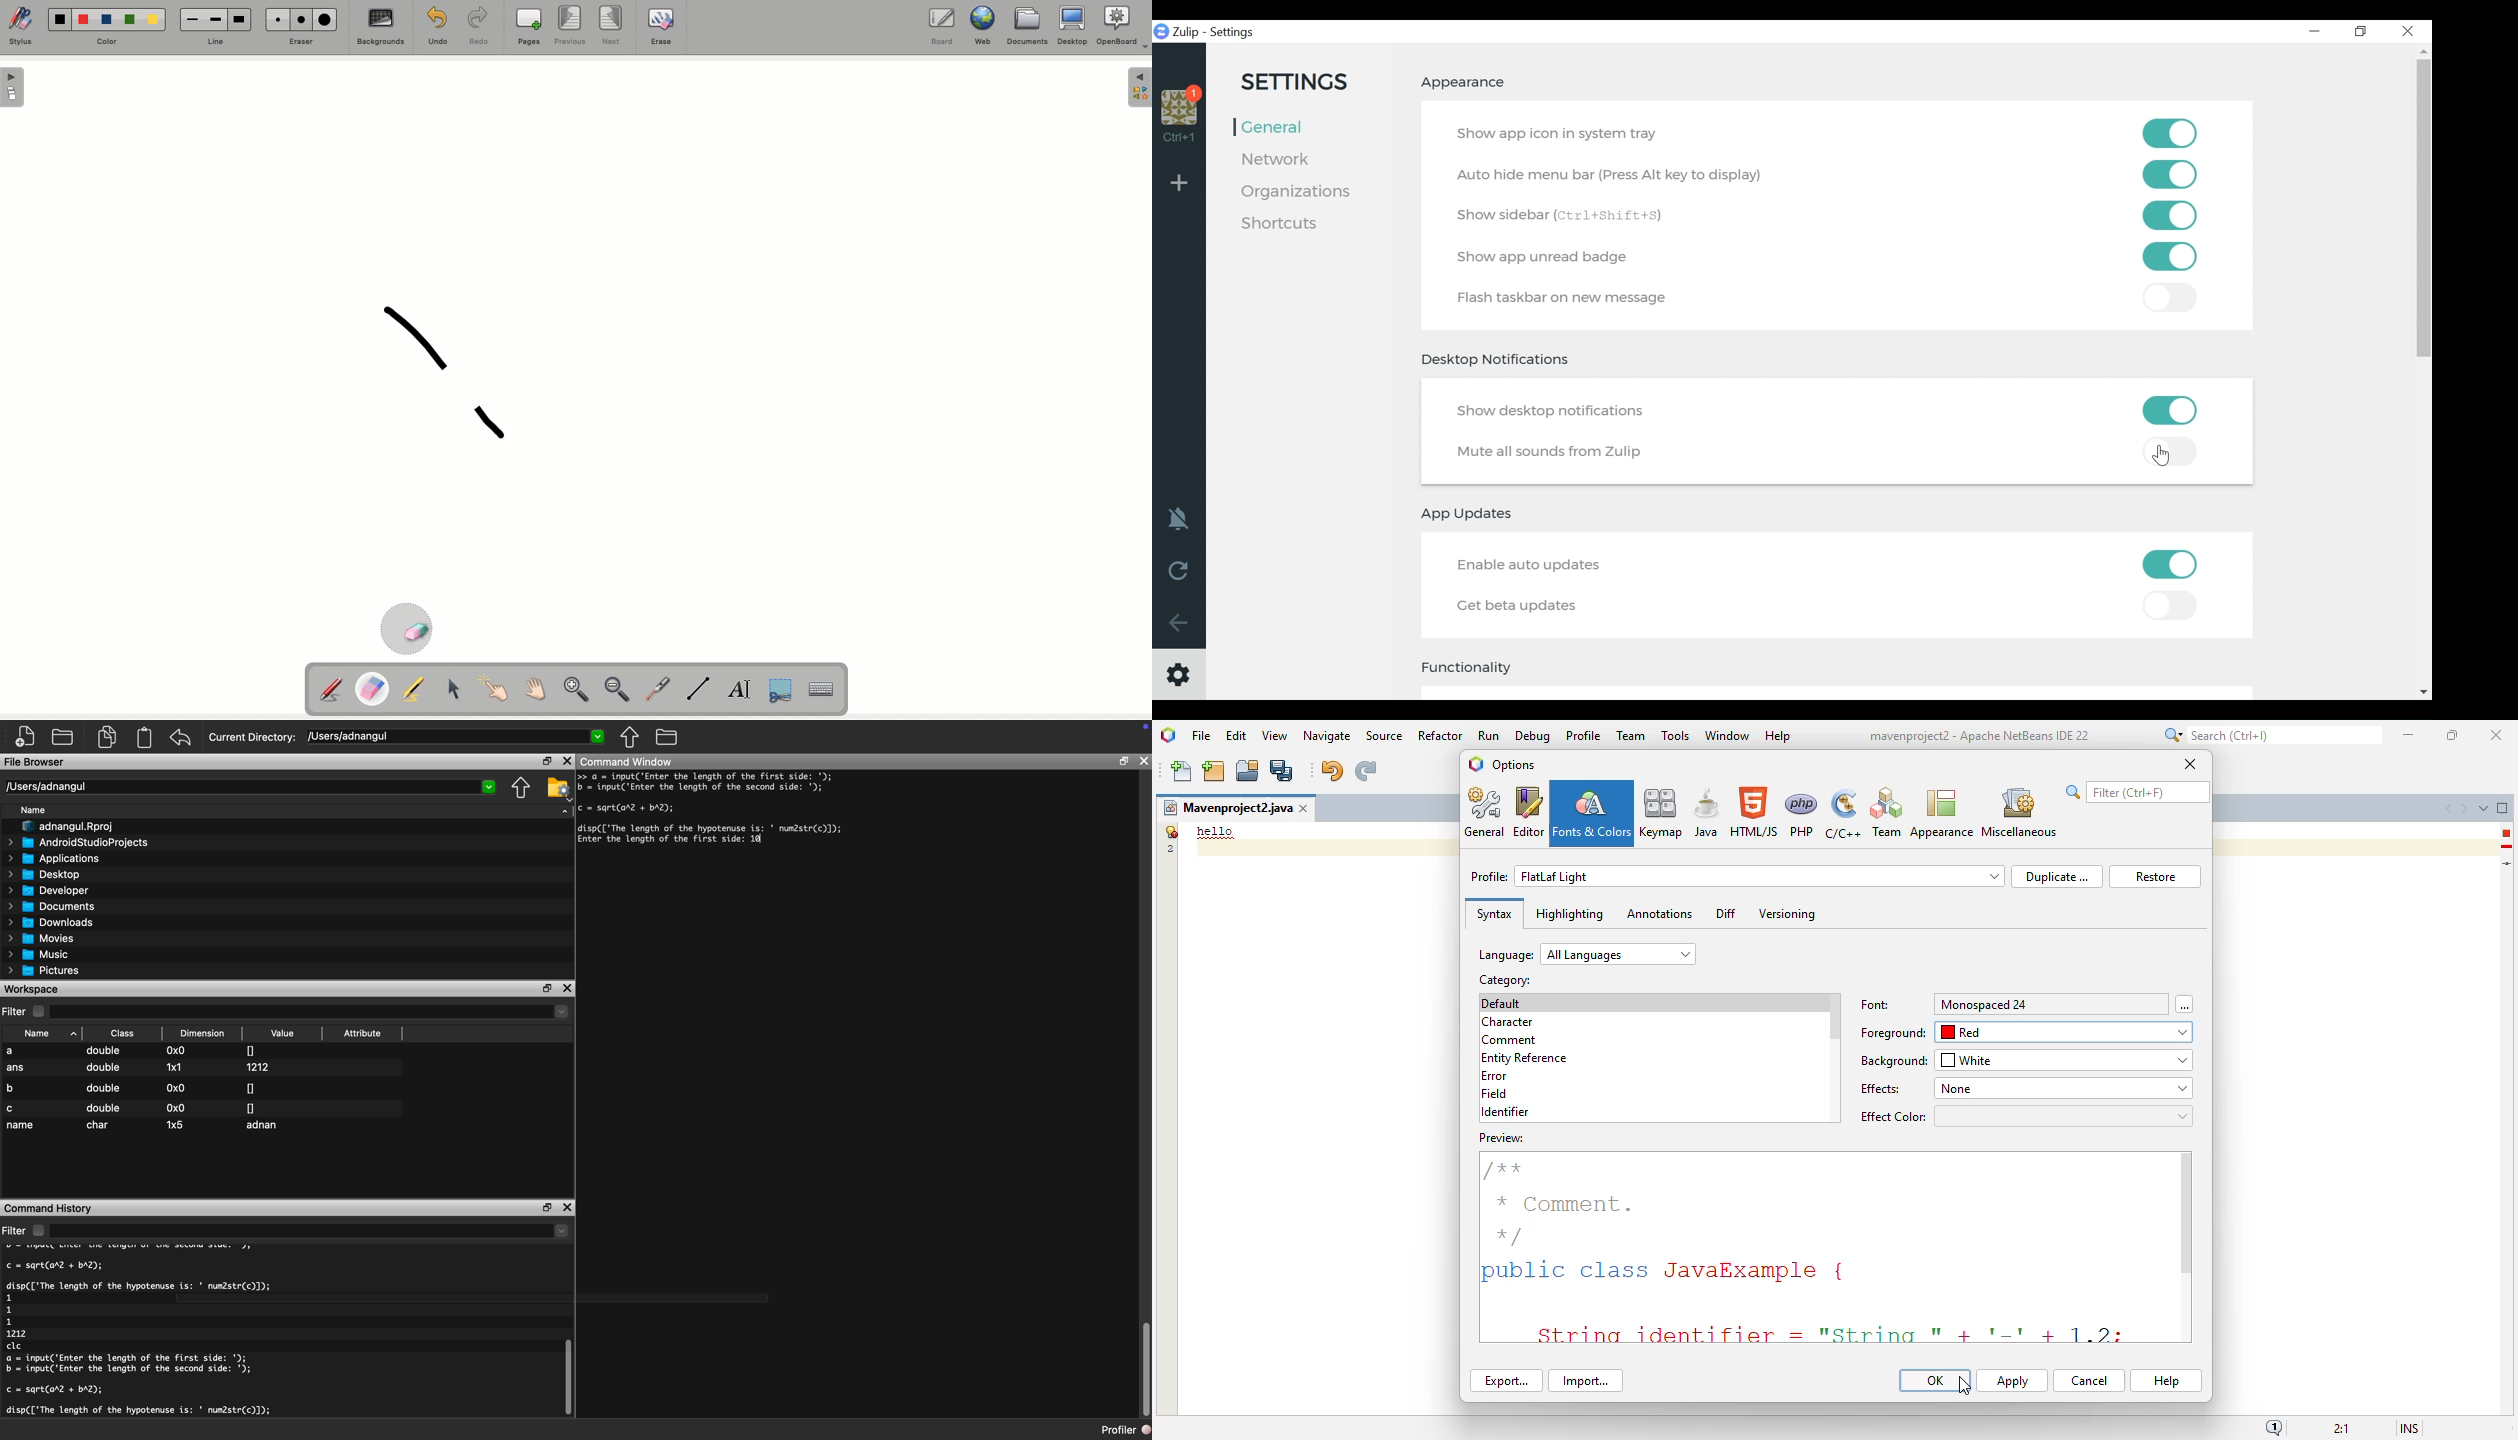  Describe the element at coordinates (2062, 1088) in the screenshot. I see `none` at that location.